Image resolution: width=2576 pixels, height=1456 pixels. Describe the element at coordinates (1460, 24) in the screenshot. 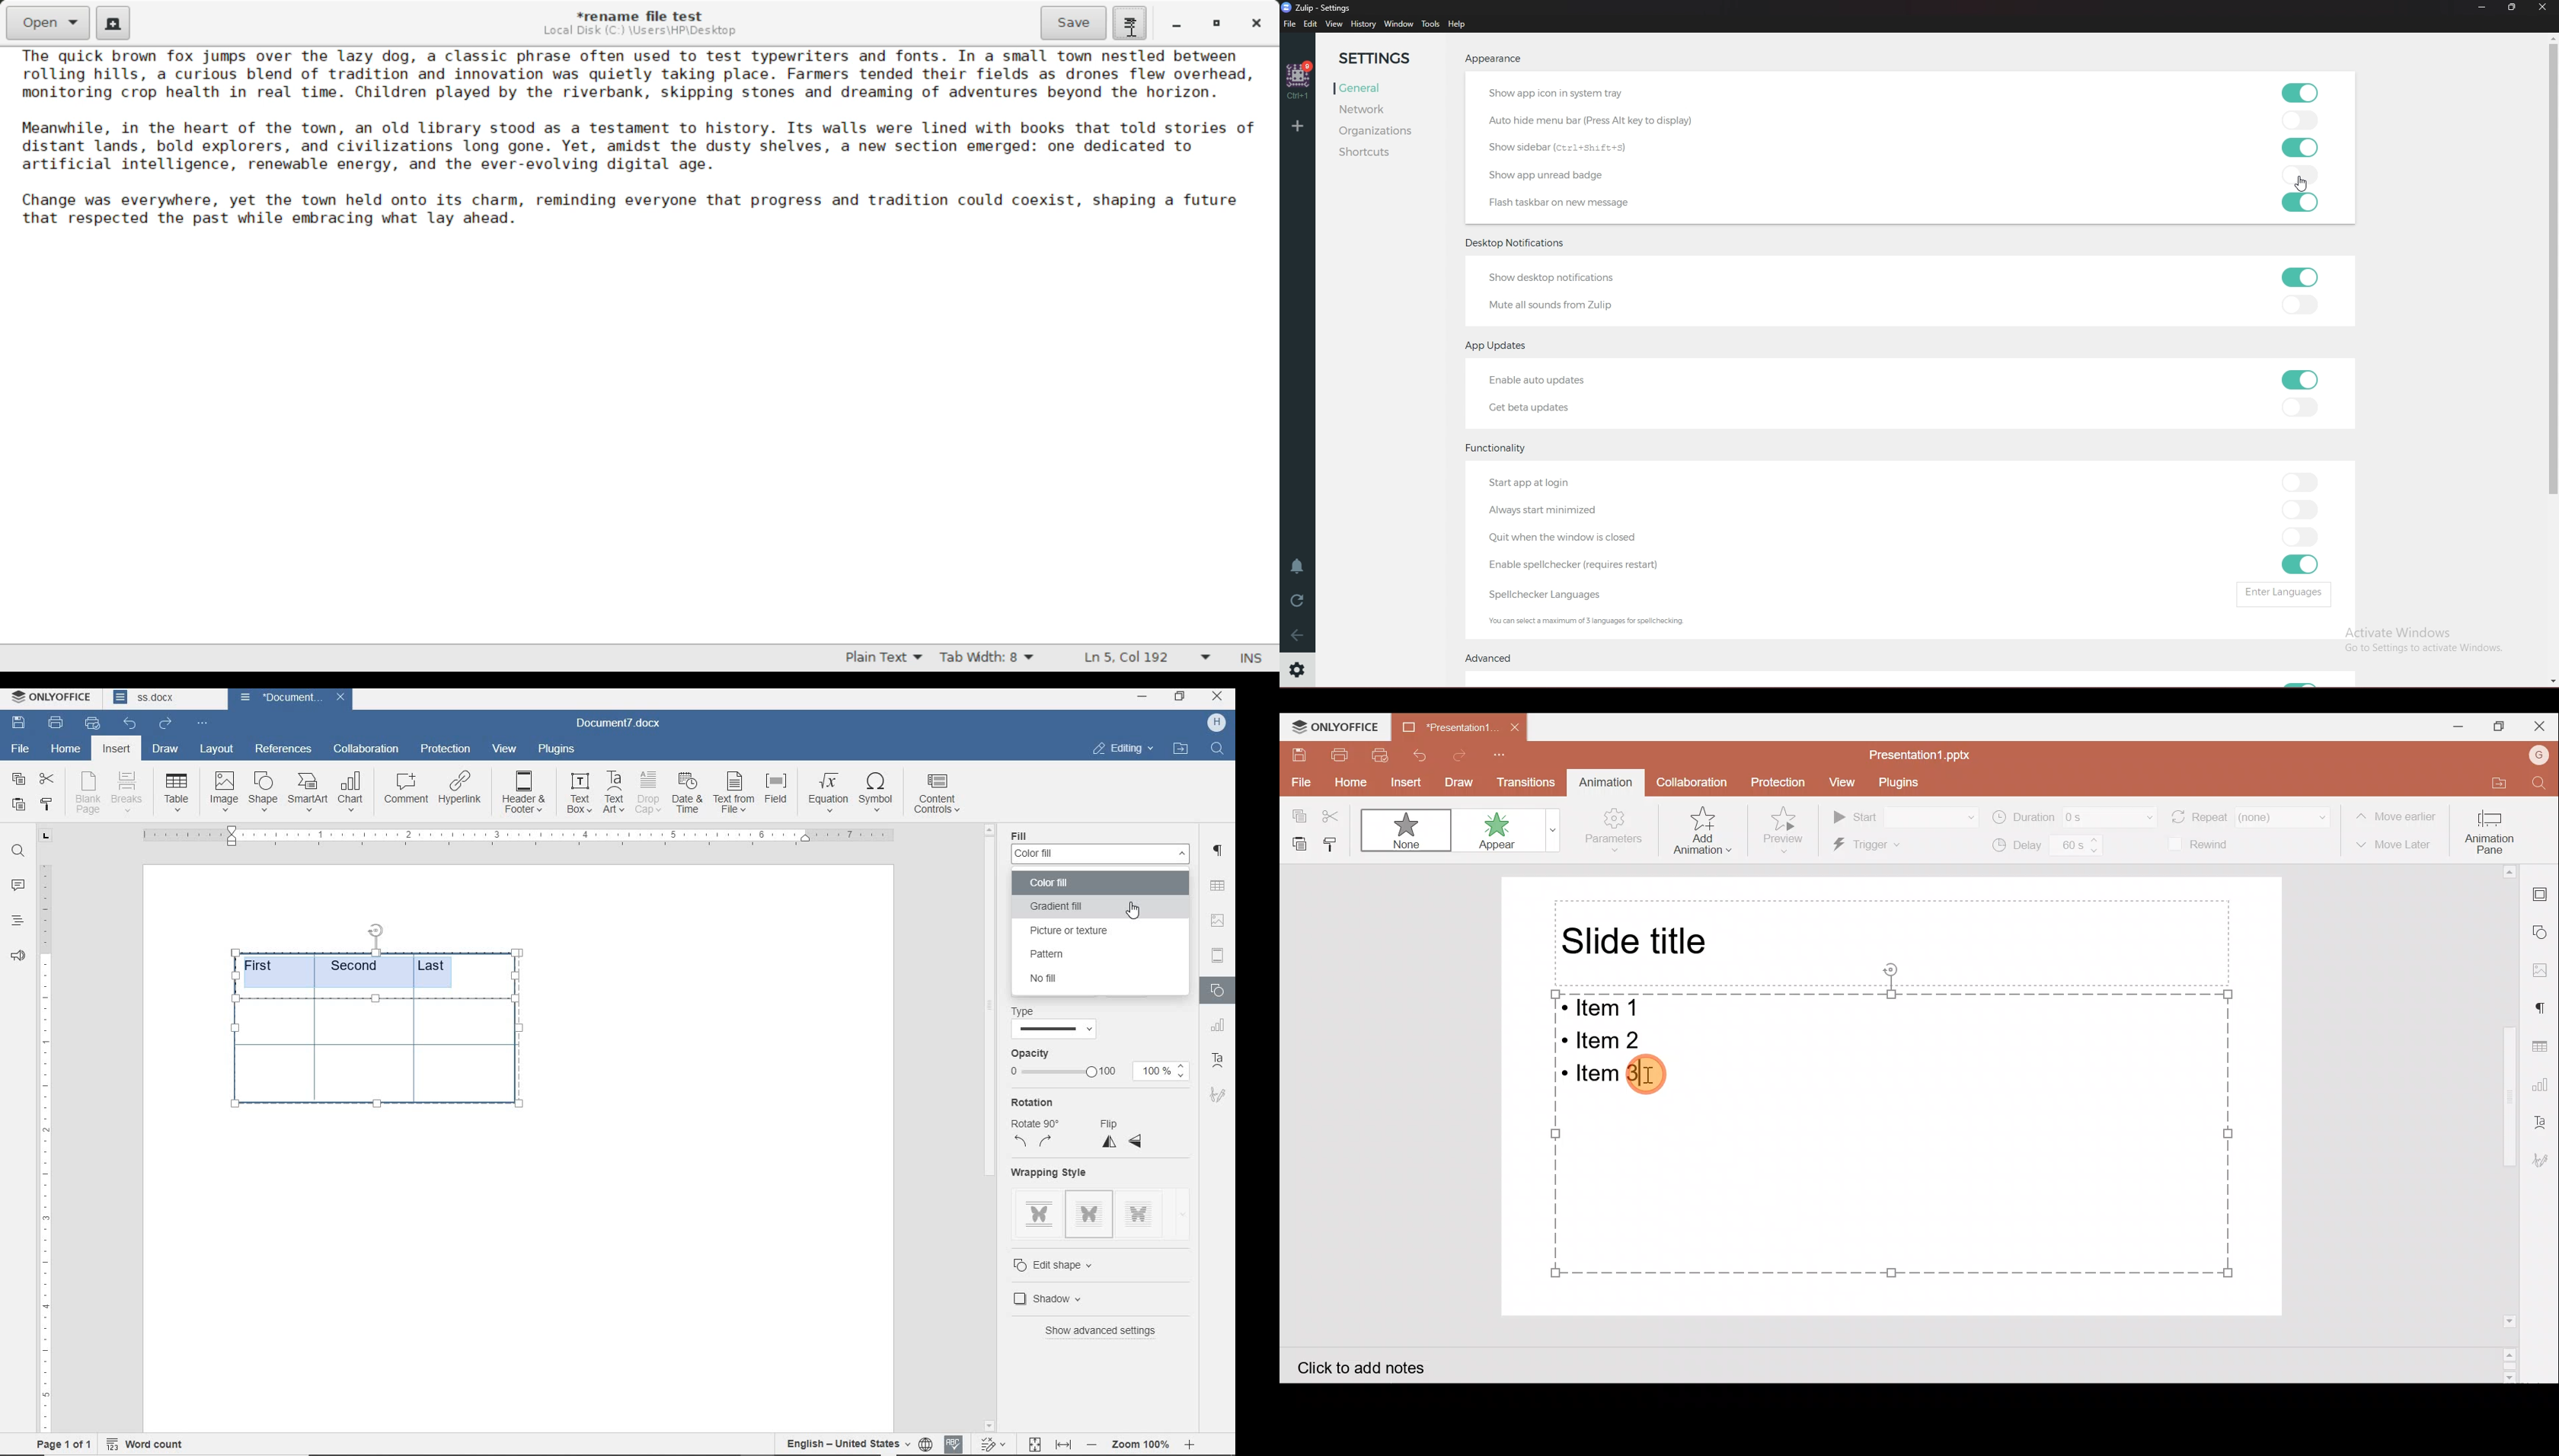

I see `help` at that location.